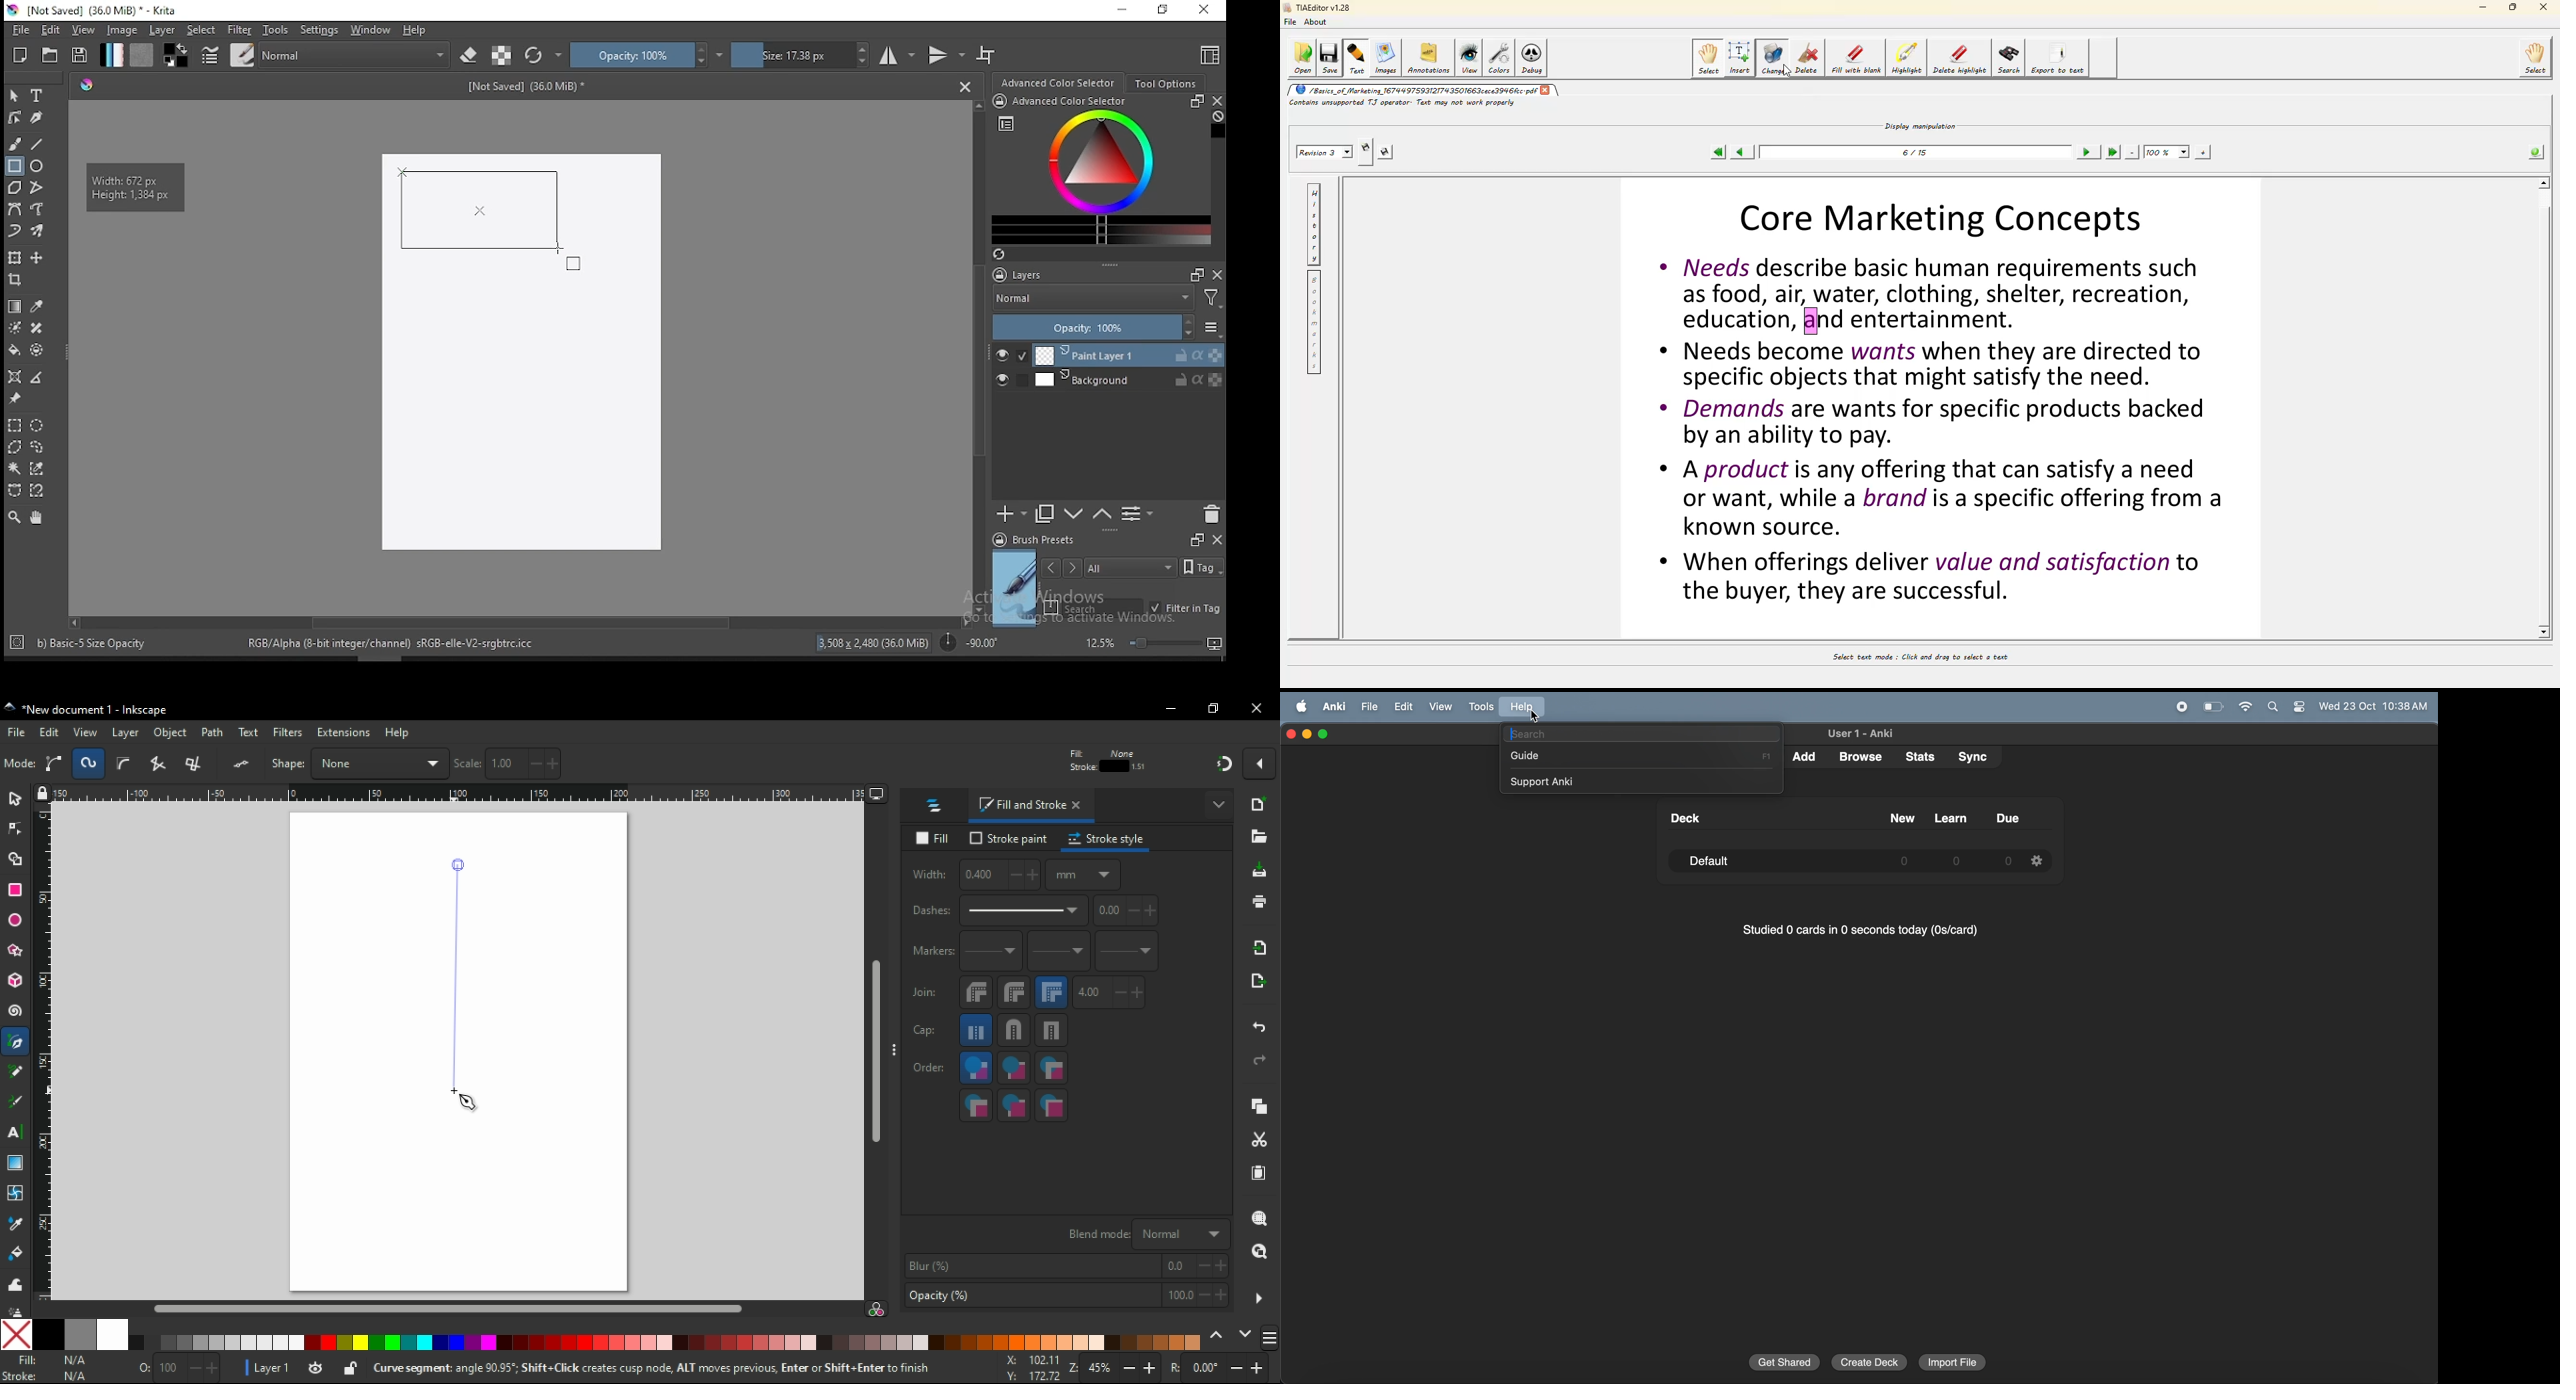 The width and height of the screenshot is (2576, 1400). I want to click on restore, so click(1216, 708).